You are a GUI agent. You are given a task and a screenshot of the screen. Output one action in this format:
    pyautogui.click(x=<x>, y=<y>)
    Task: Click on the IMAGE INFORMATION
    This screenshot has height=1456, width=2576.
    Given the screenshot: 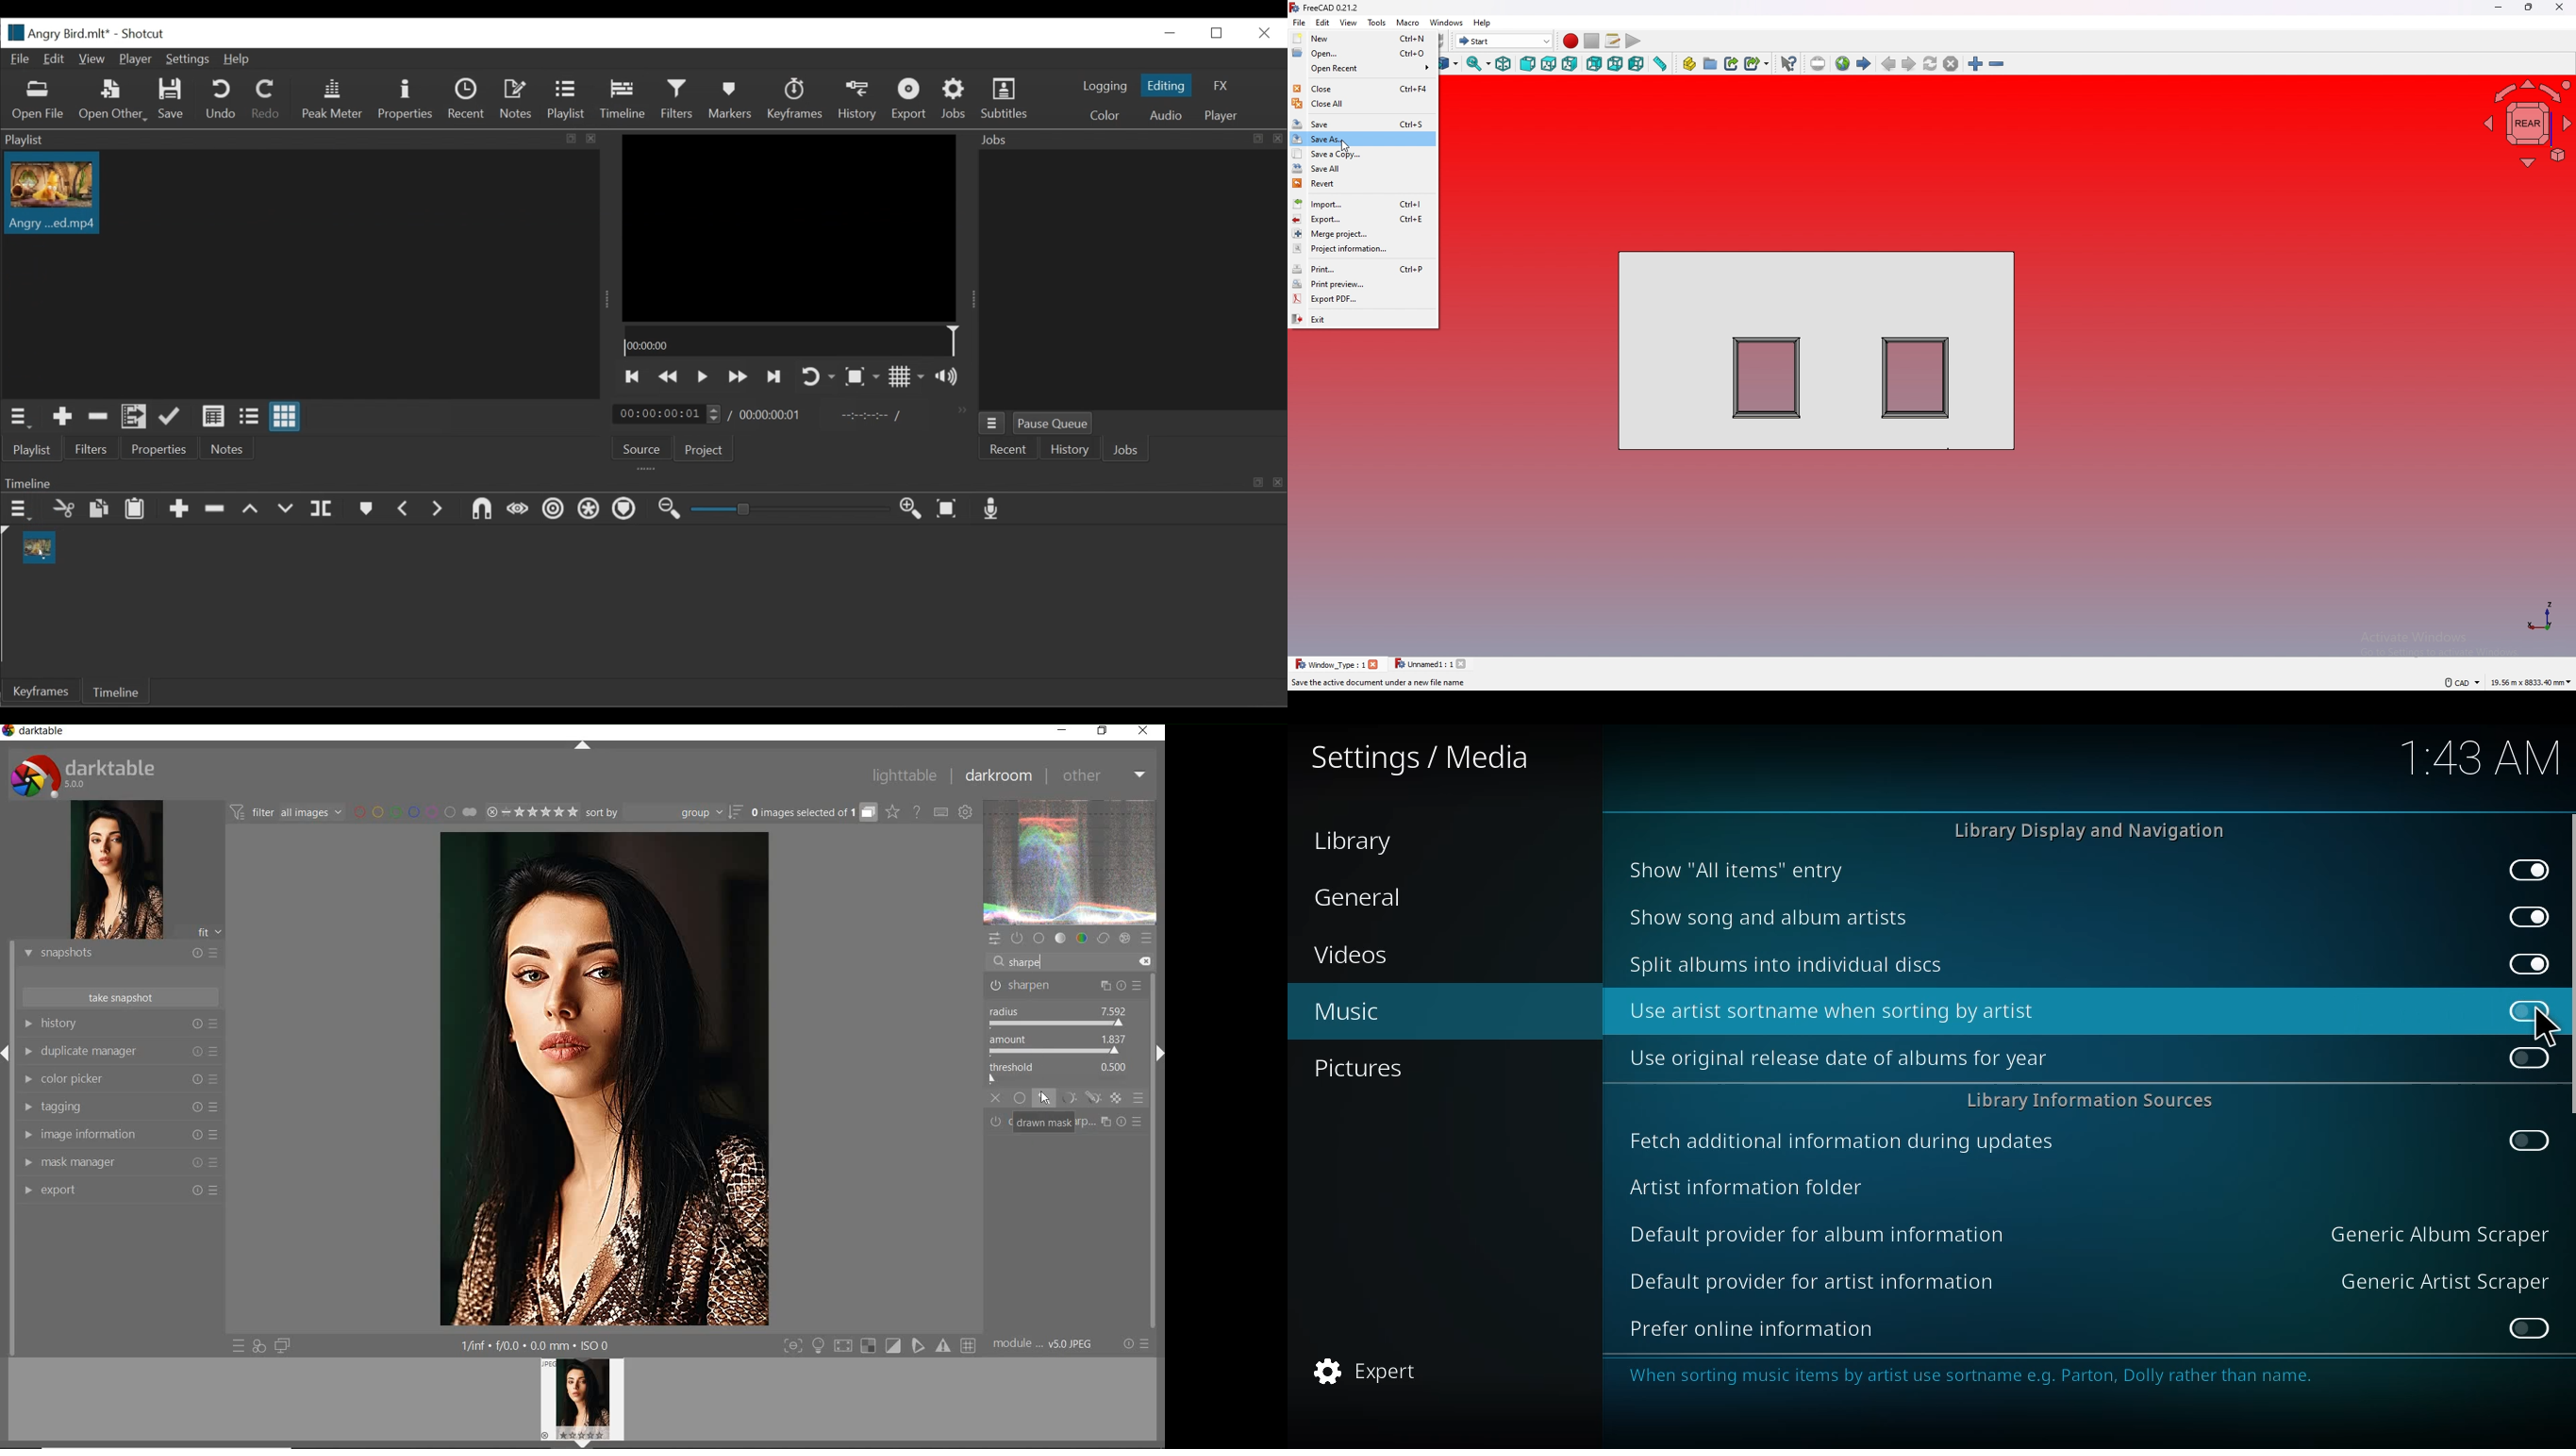 What is the action you would take?
    pyautogui.click(x=117, y=1133)
    